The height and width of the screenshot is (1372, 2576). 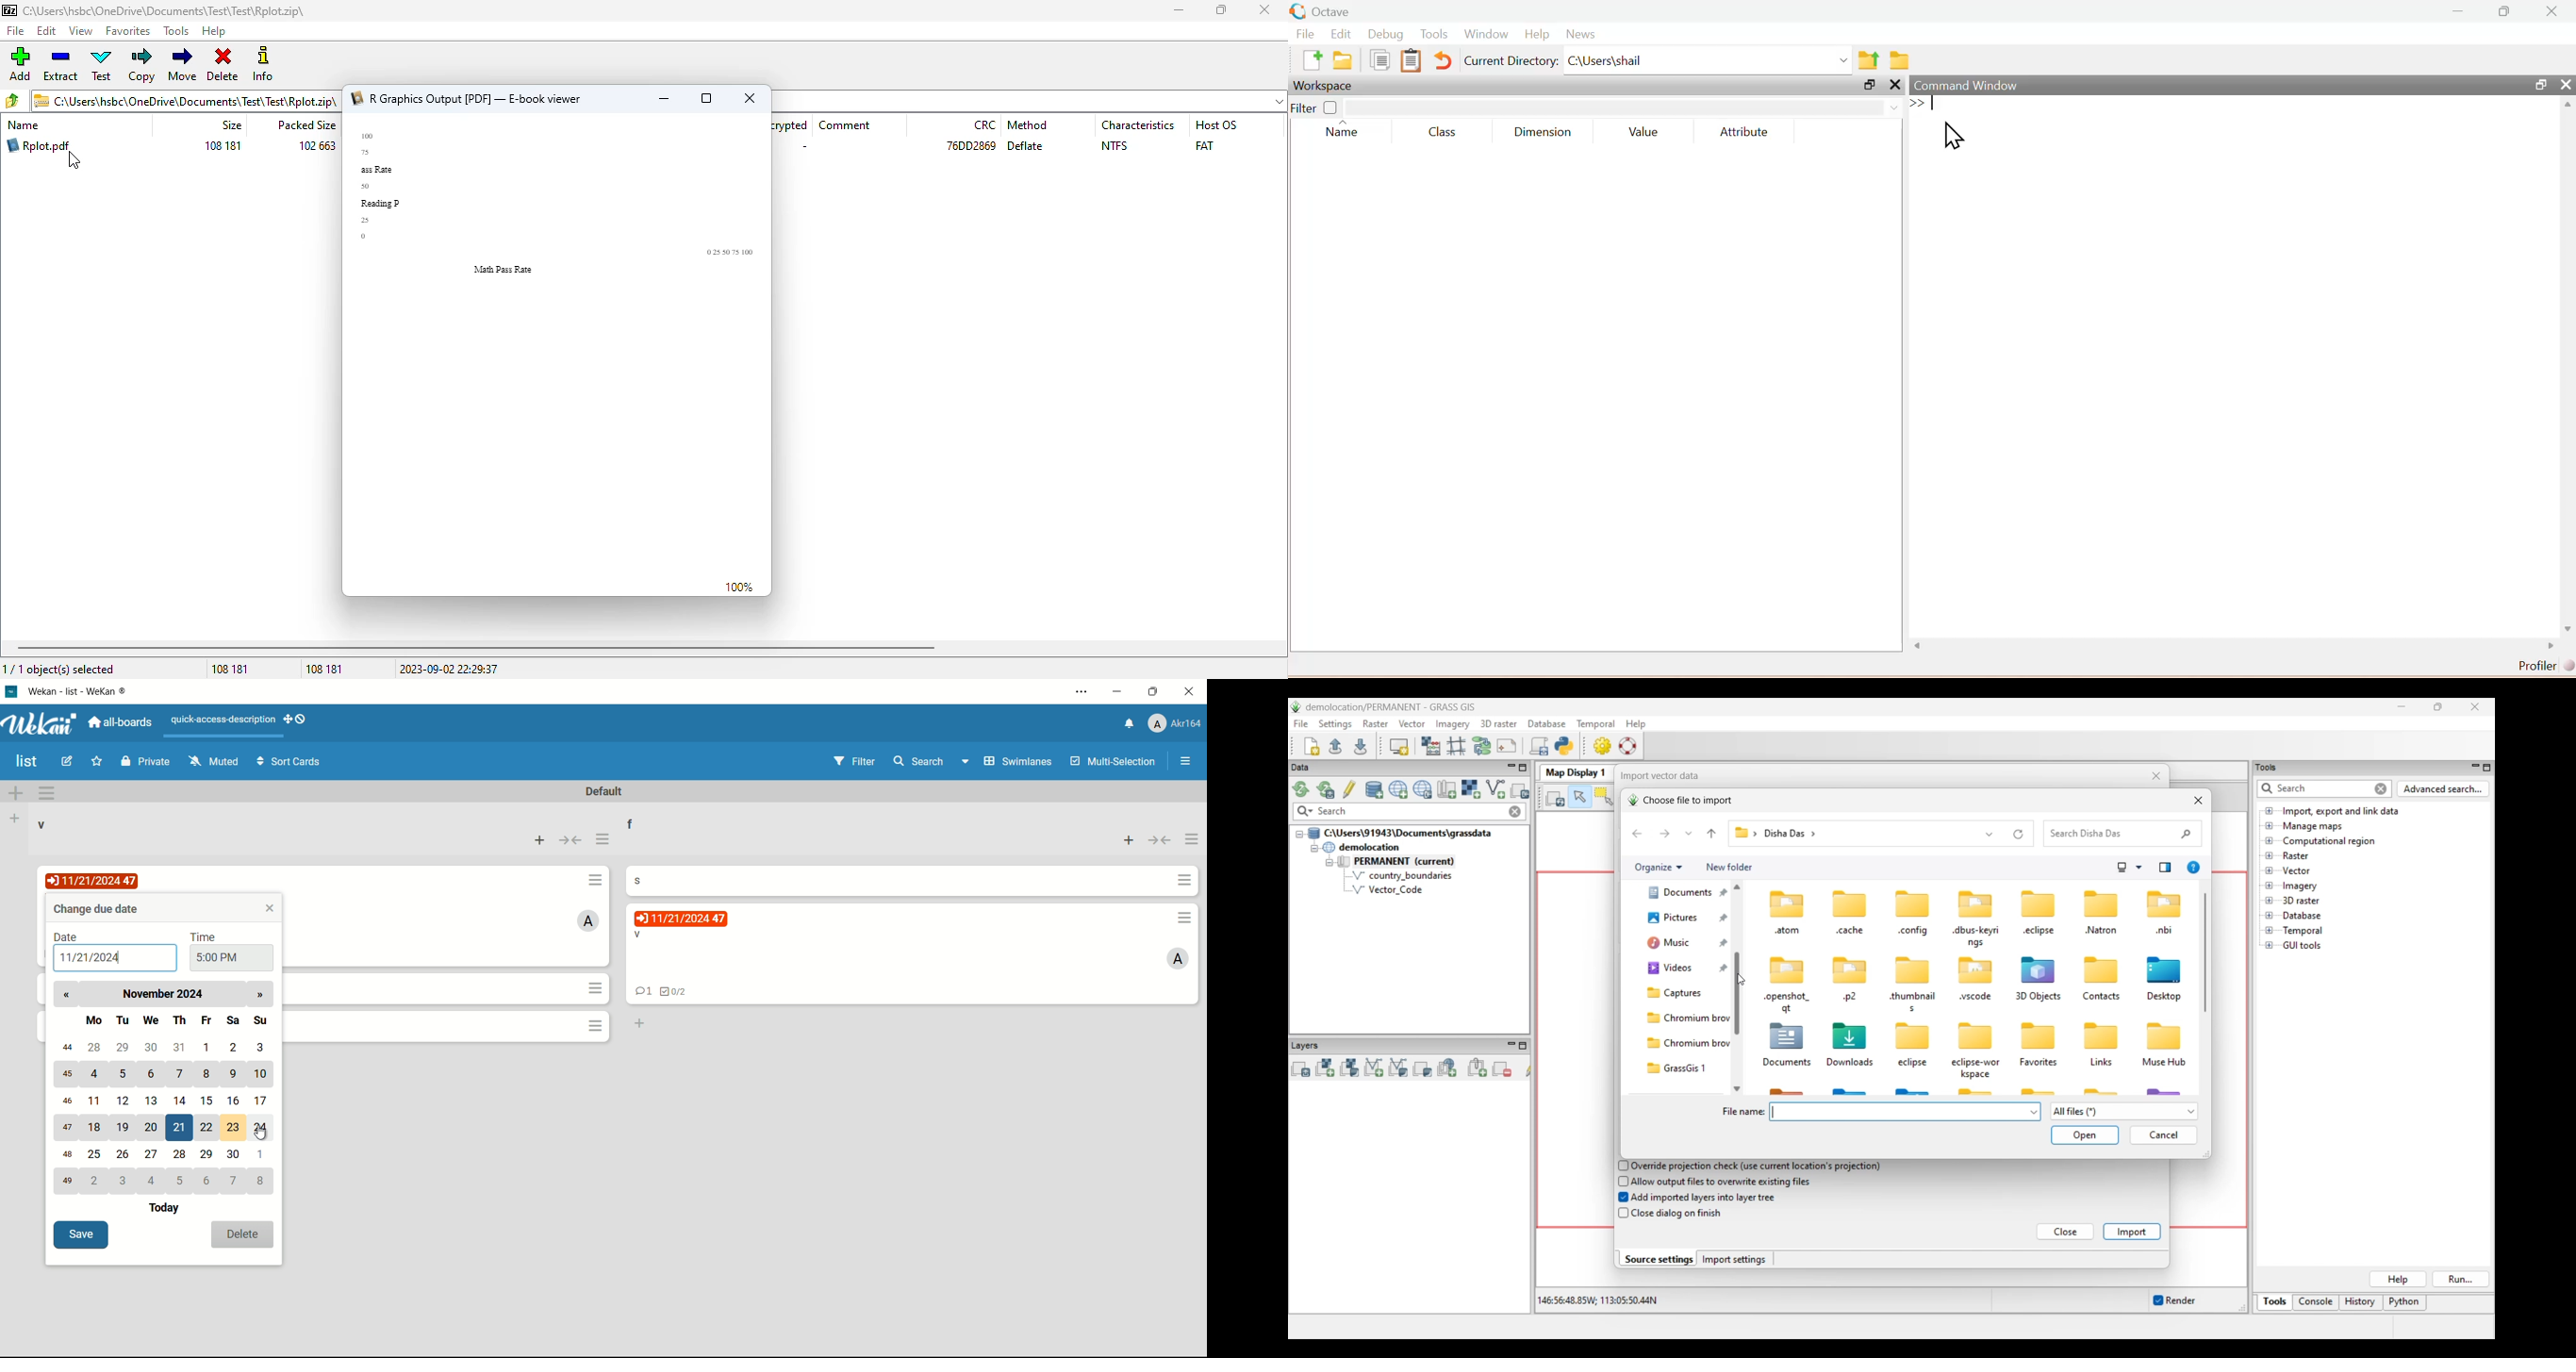 I want to click on swimlanes, so click(x=1008, y=761).